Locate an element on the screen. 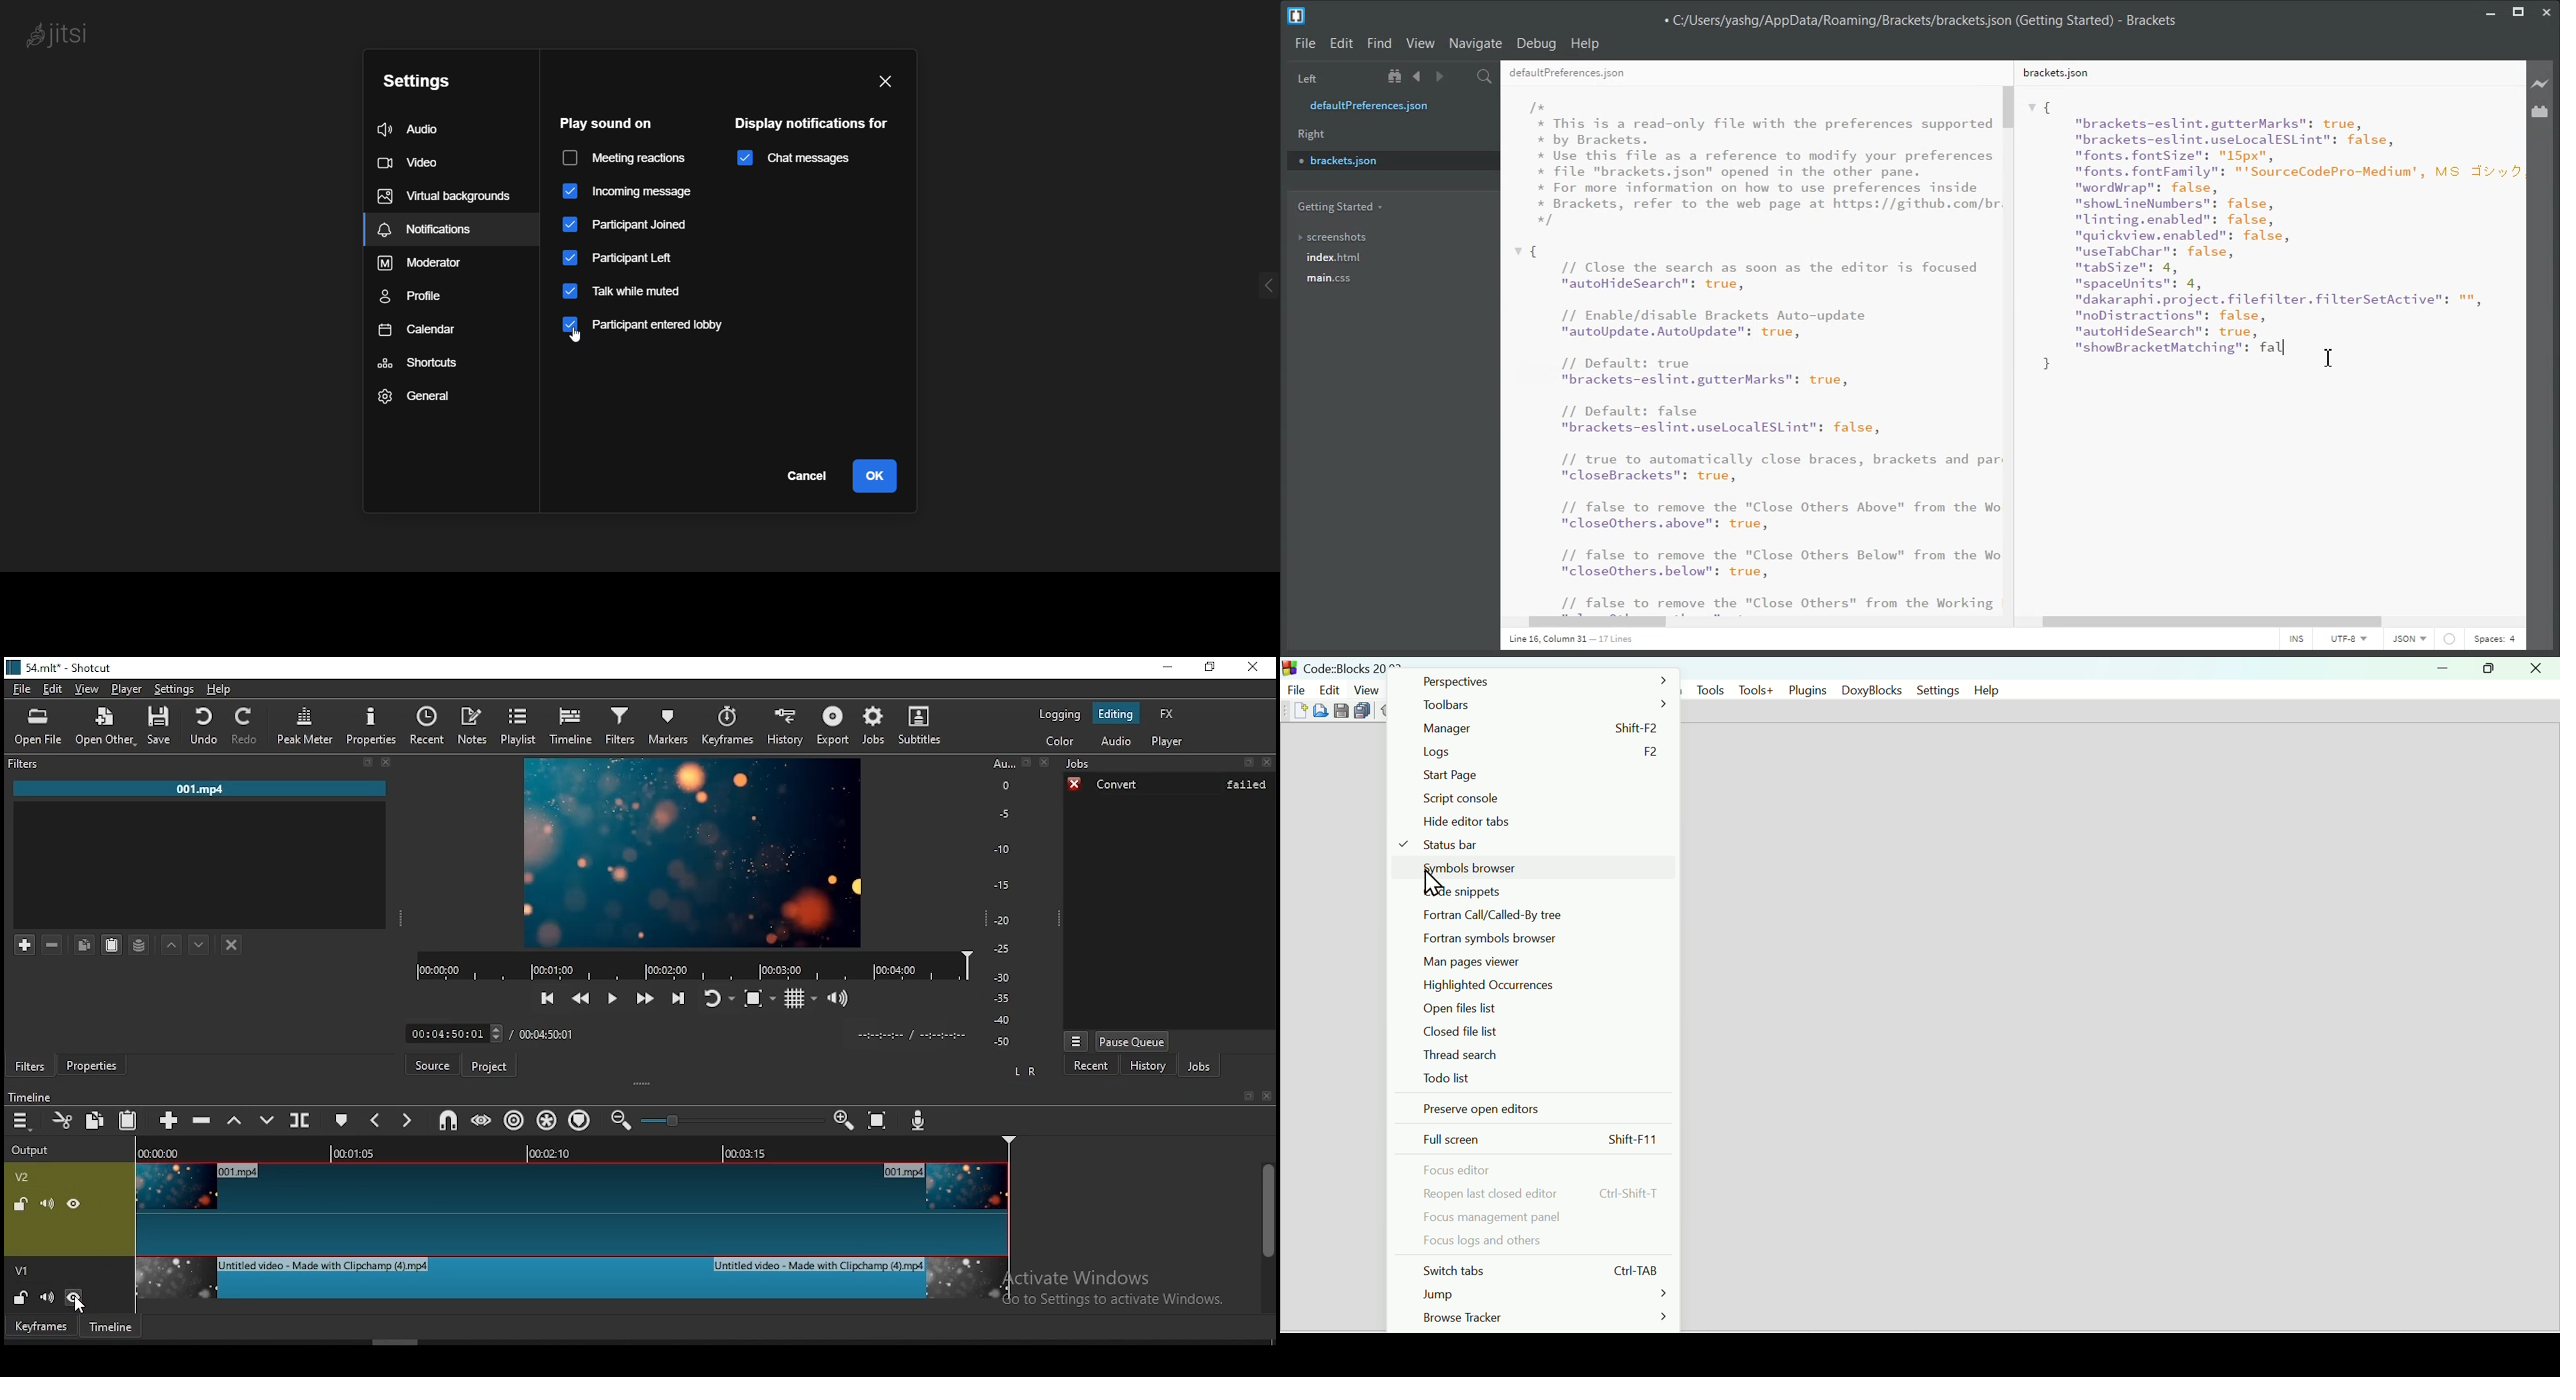  ripple all tracks is located at coordinates (547, 1123).